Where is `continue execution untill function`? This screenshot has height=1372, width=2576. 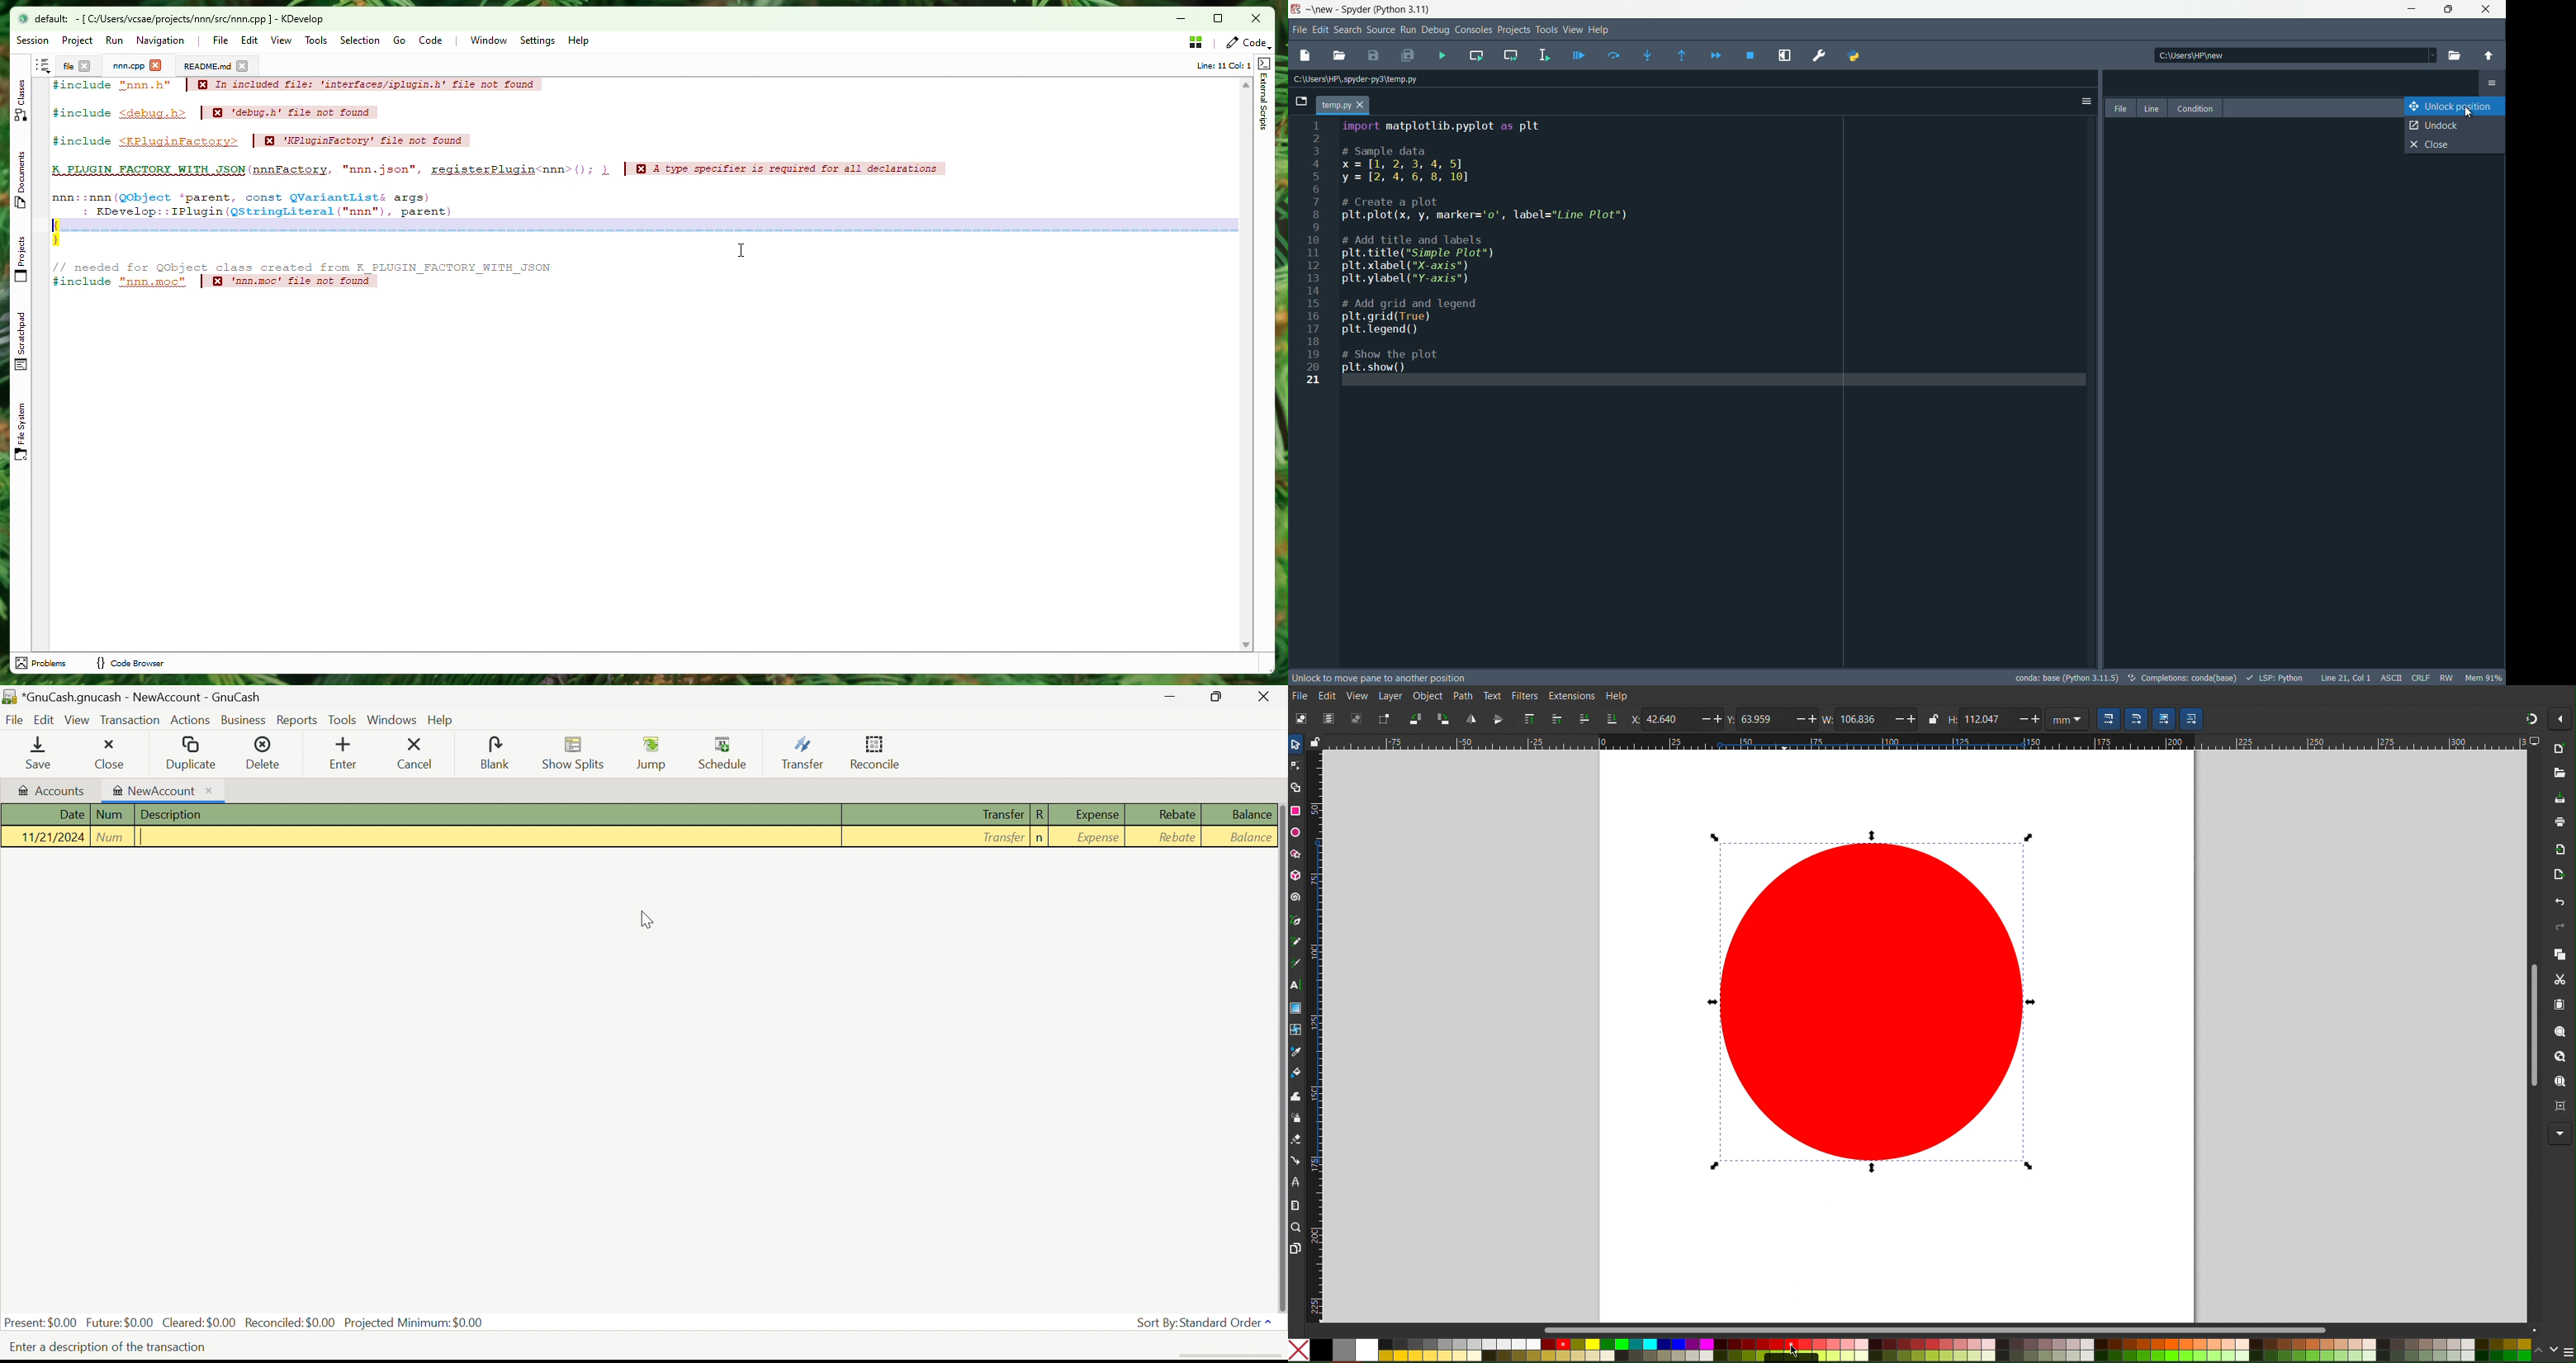 continue execution untill function is located at coordinates (1679, 55).